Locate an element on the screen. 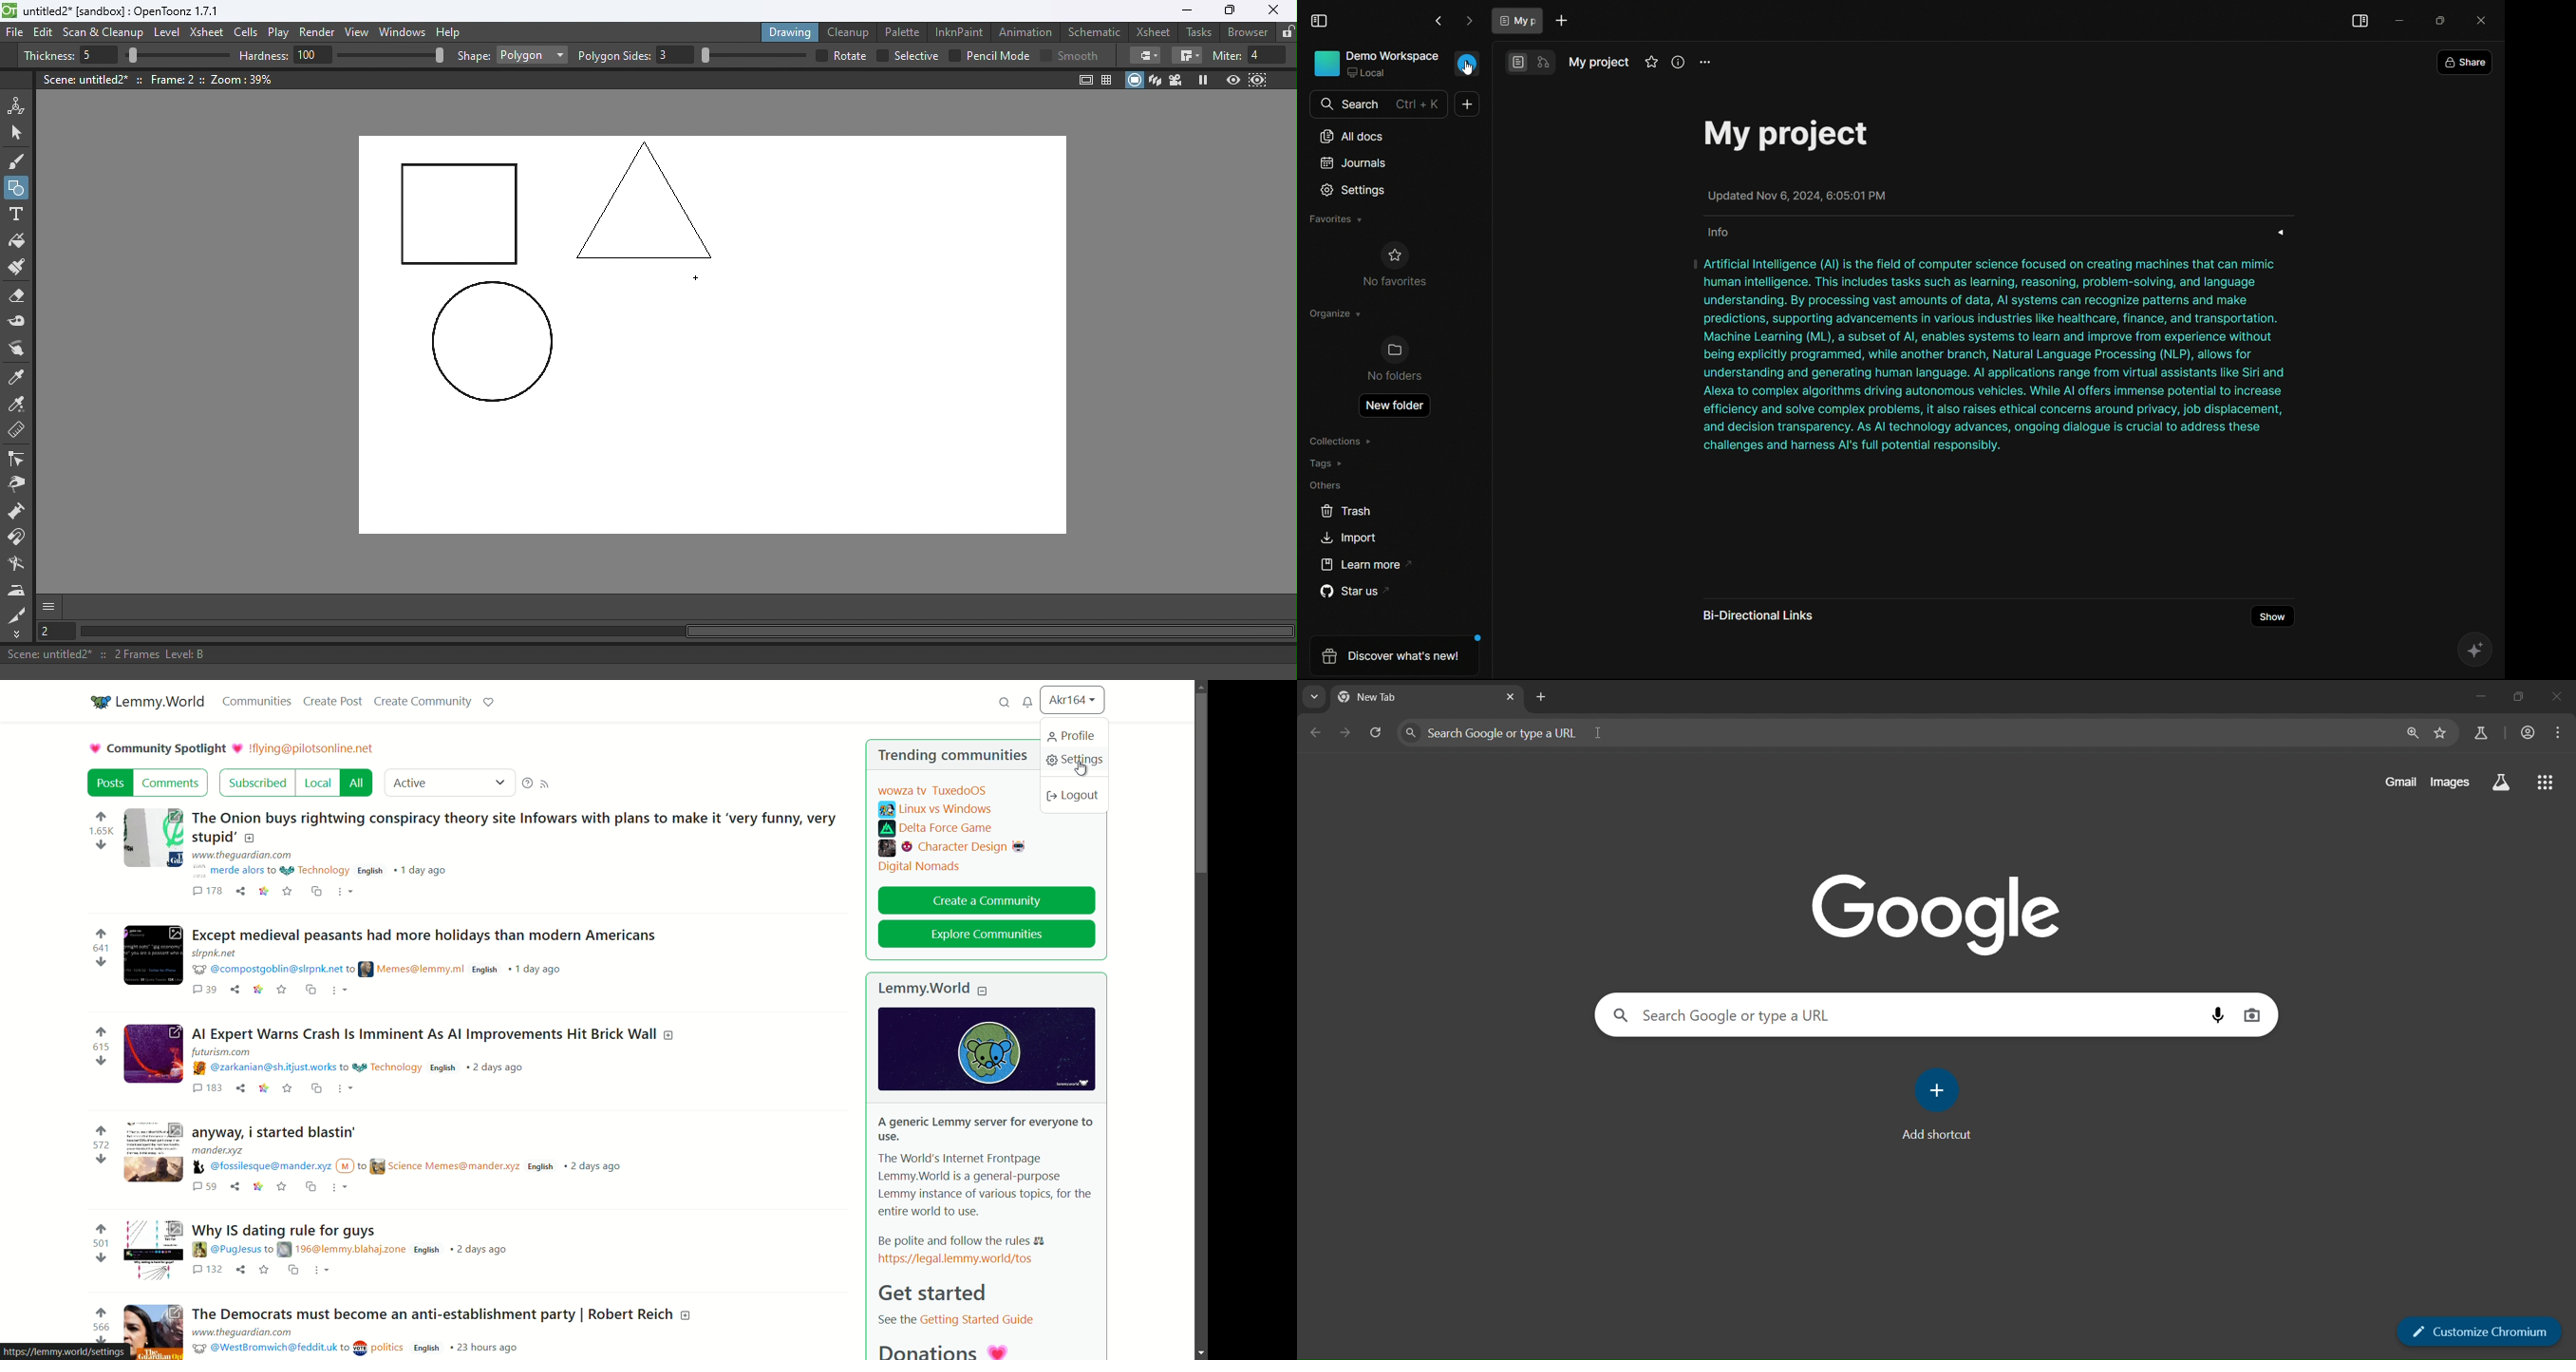 The height and width of the screenshot is (1372, 2576). favorites is located at coordinates (1333, 220).